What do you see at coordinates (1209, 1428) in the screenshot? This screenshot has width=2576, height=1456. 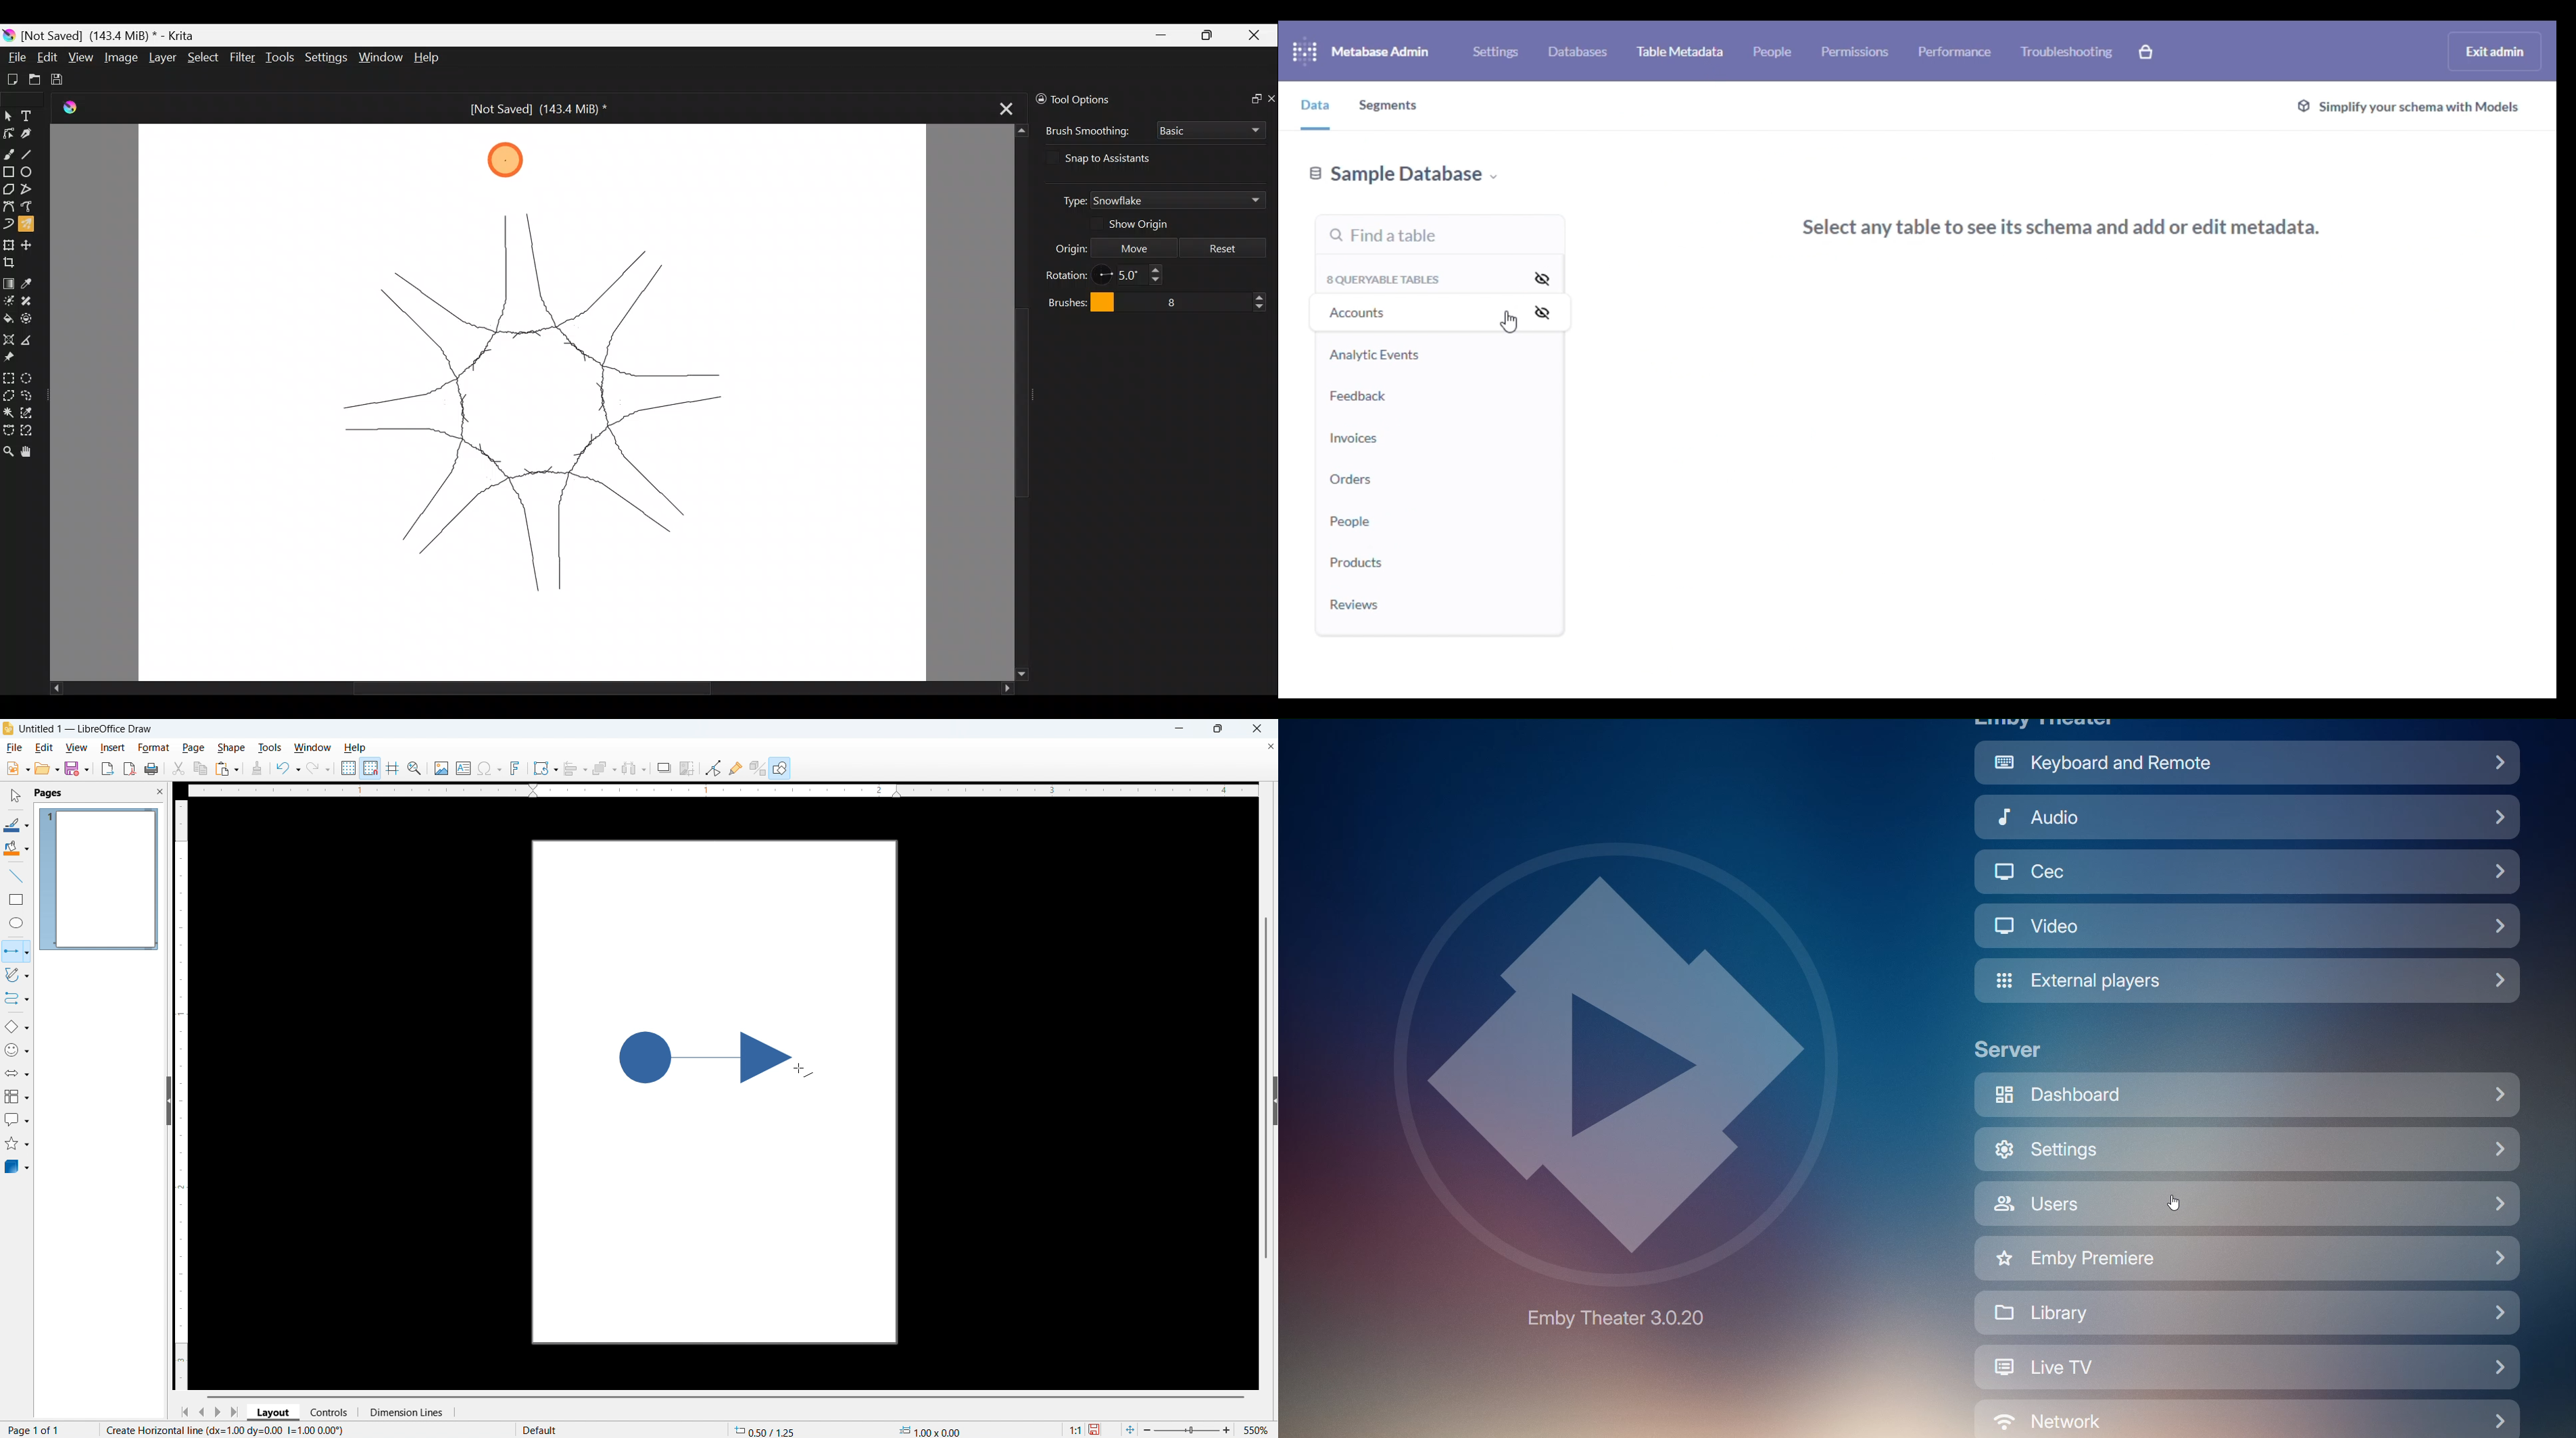 I see `zoom 550%` at bounding box center [1209, 1428].